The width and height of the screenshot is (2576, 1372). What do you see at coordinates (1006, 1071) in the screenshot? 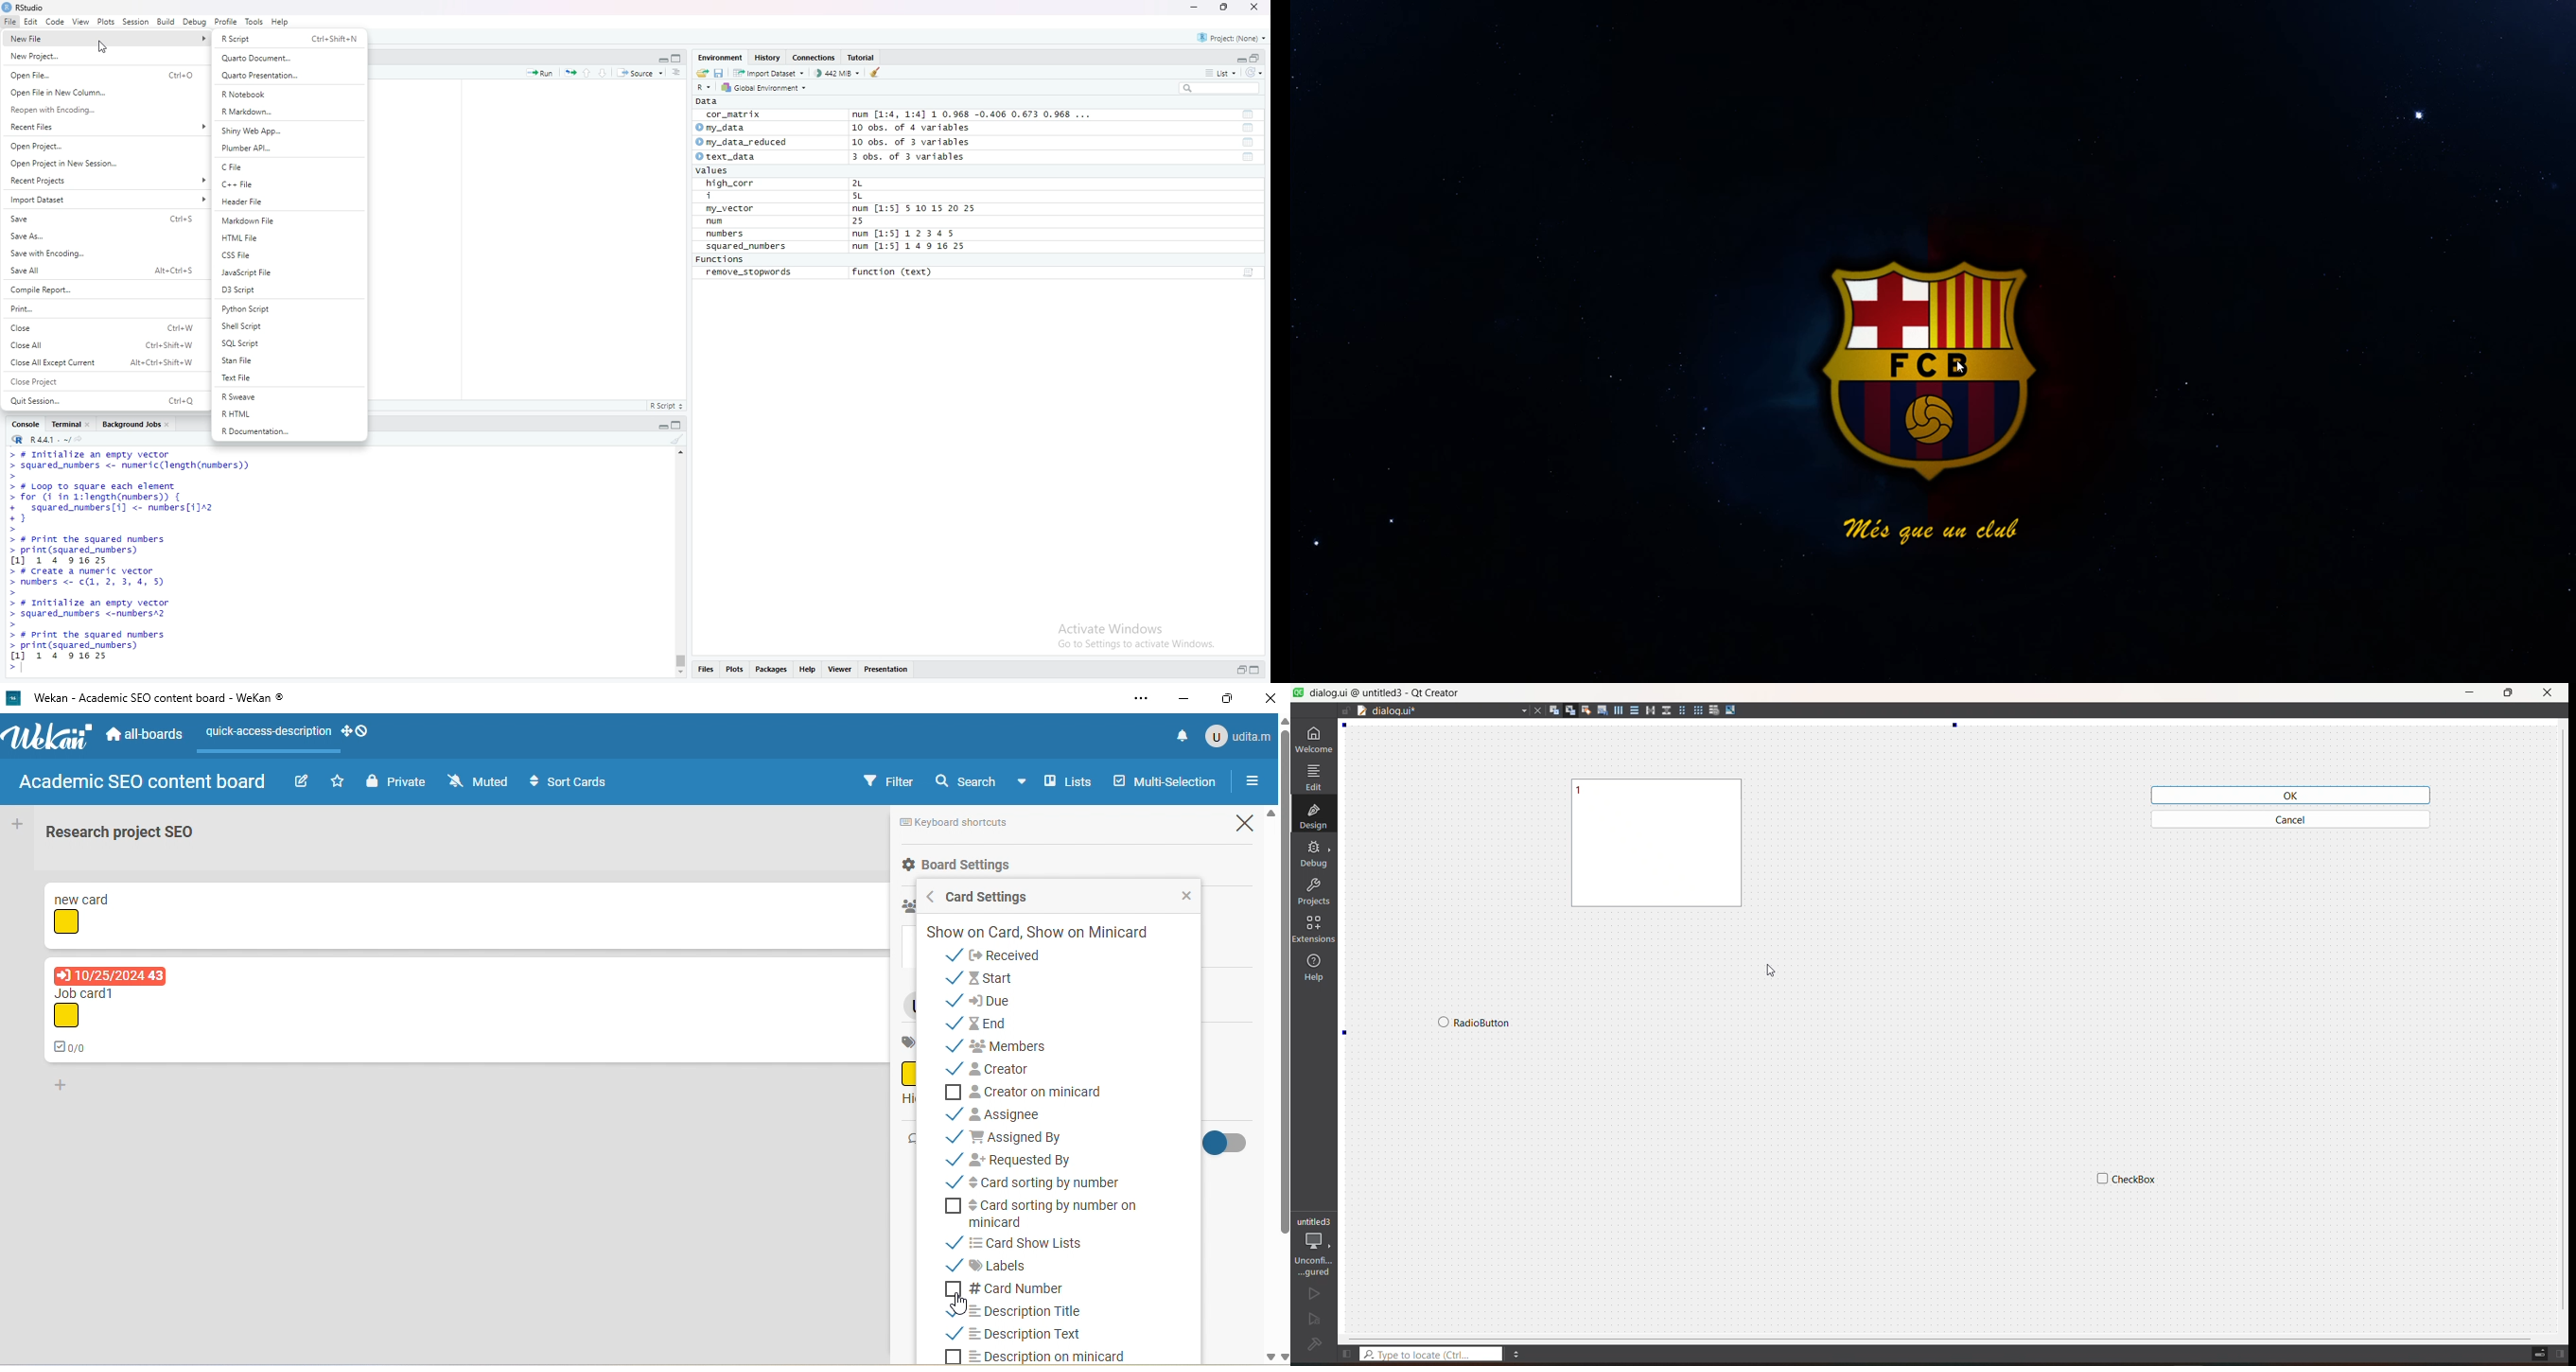
I see `creator` at bounding box center [1006, 1071].